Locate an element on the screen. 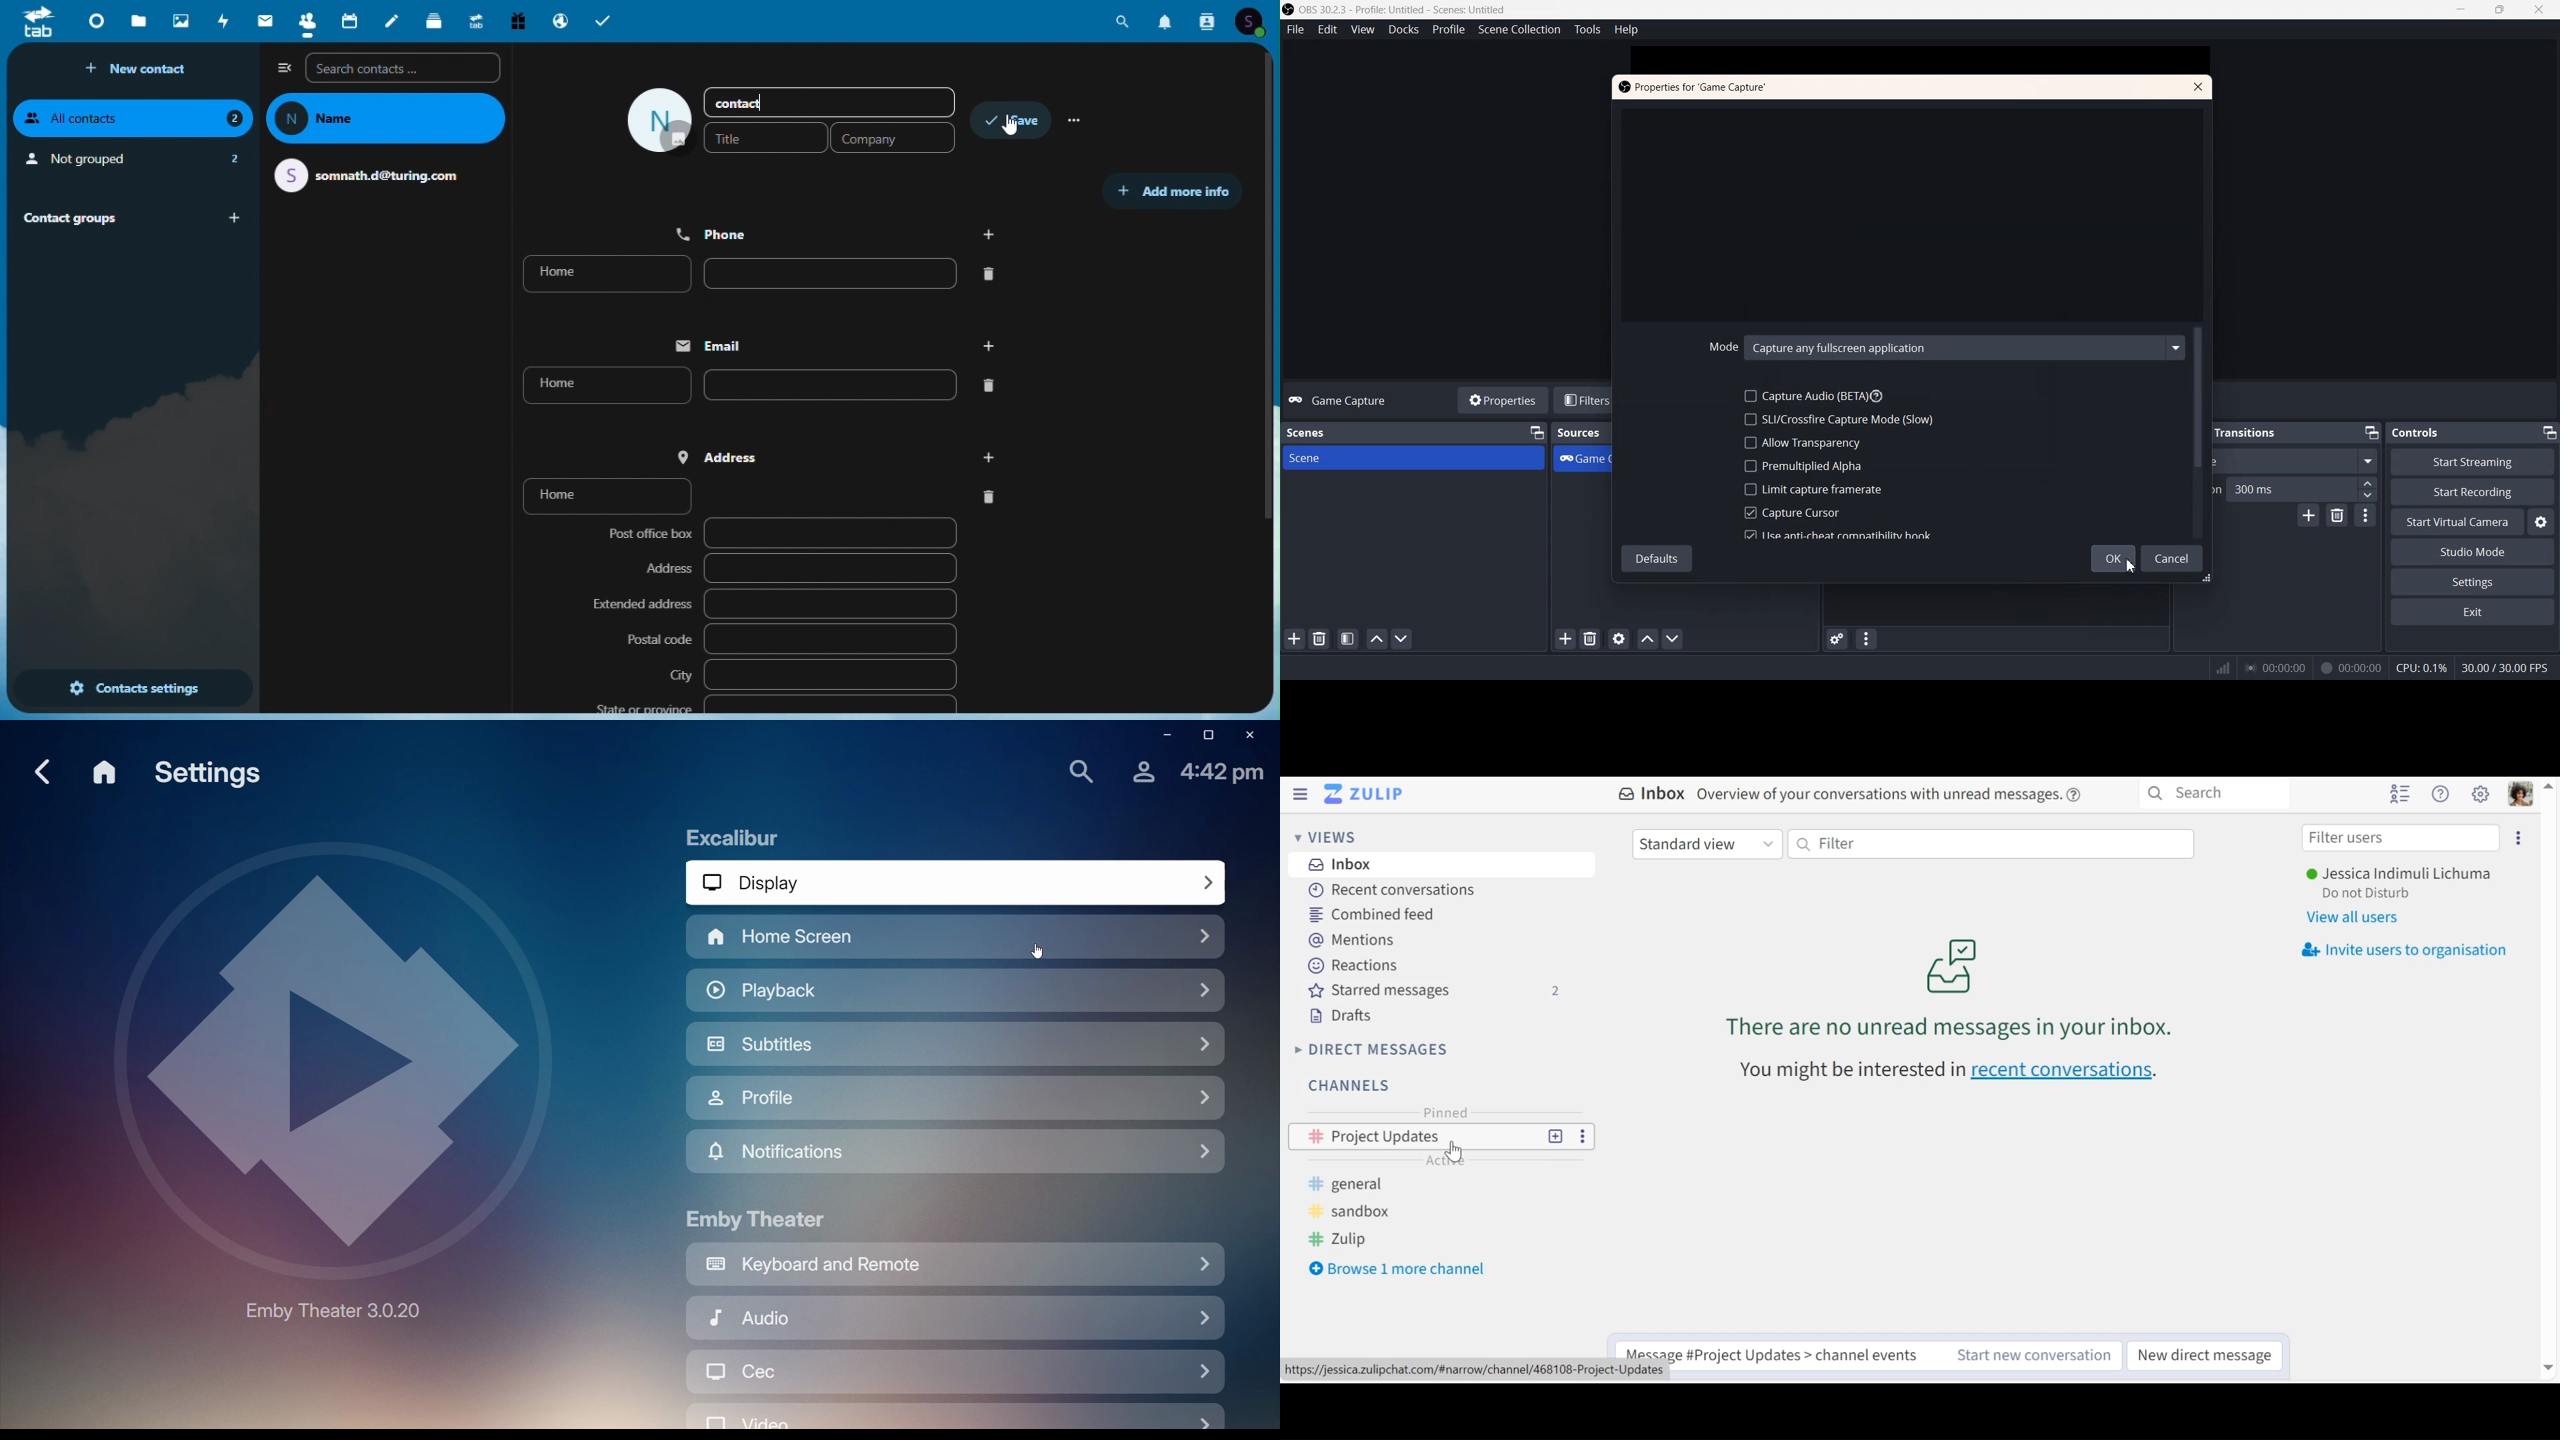  Calendar is located at coordinates (349, 22).